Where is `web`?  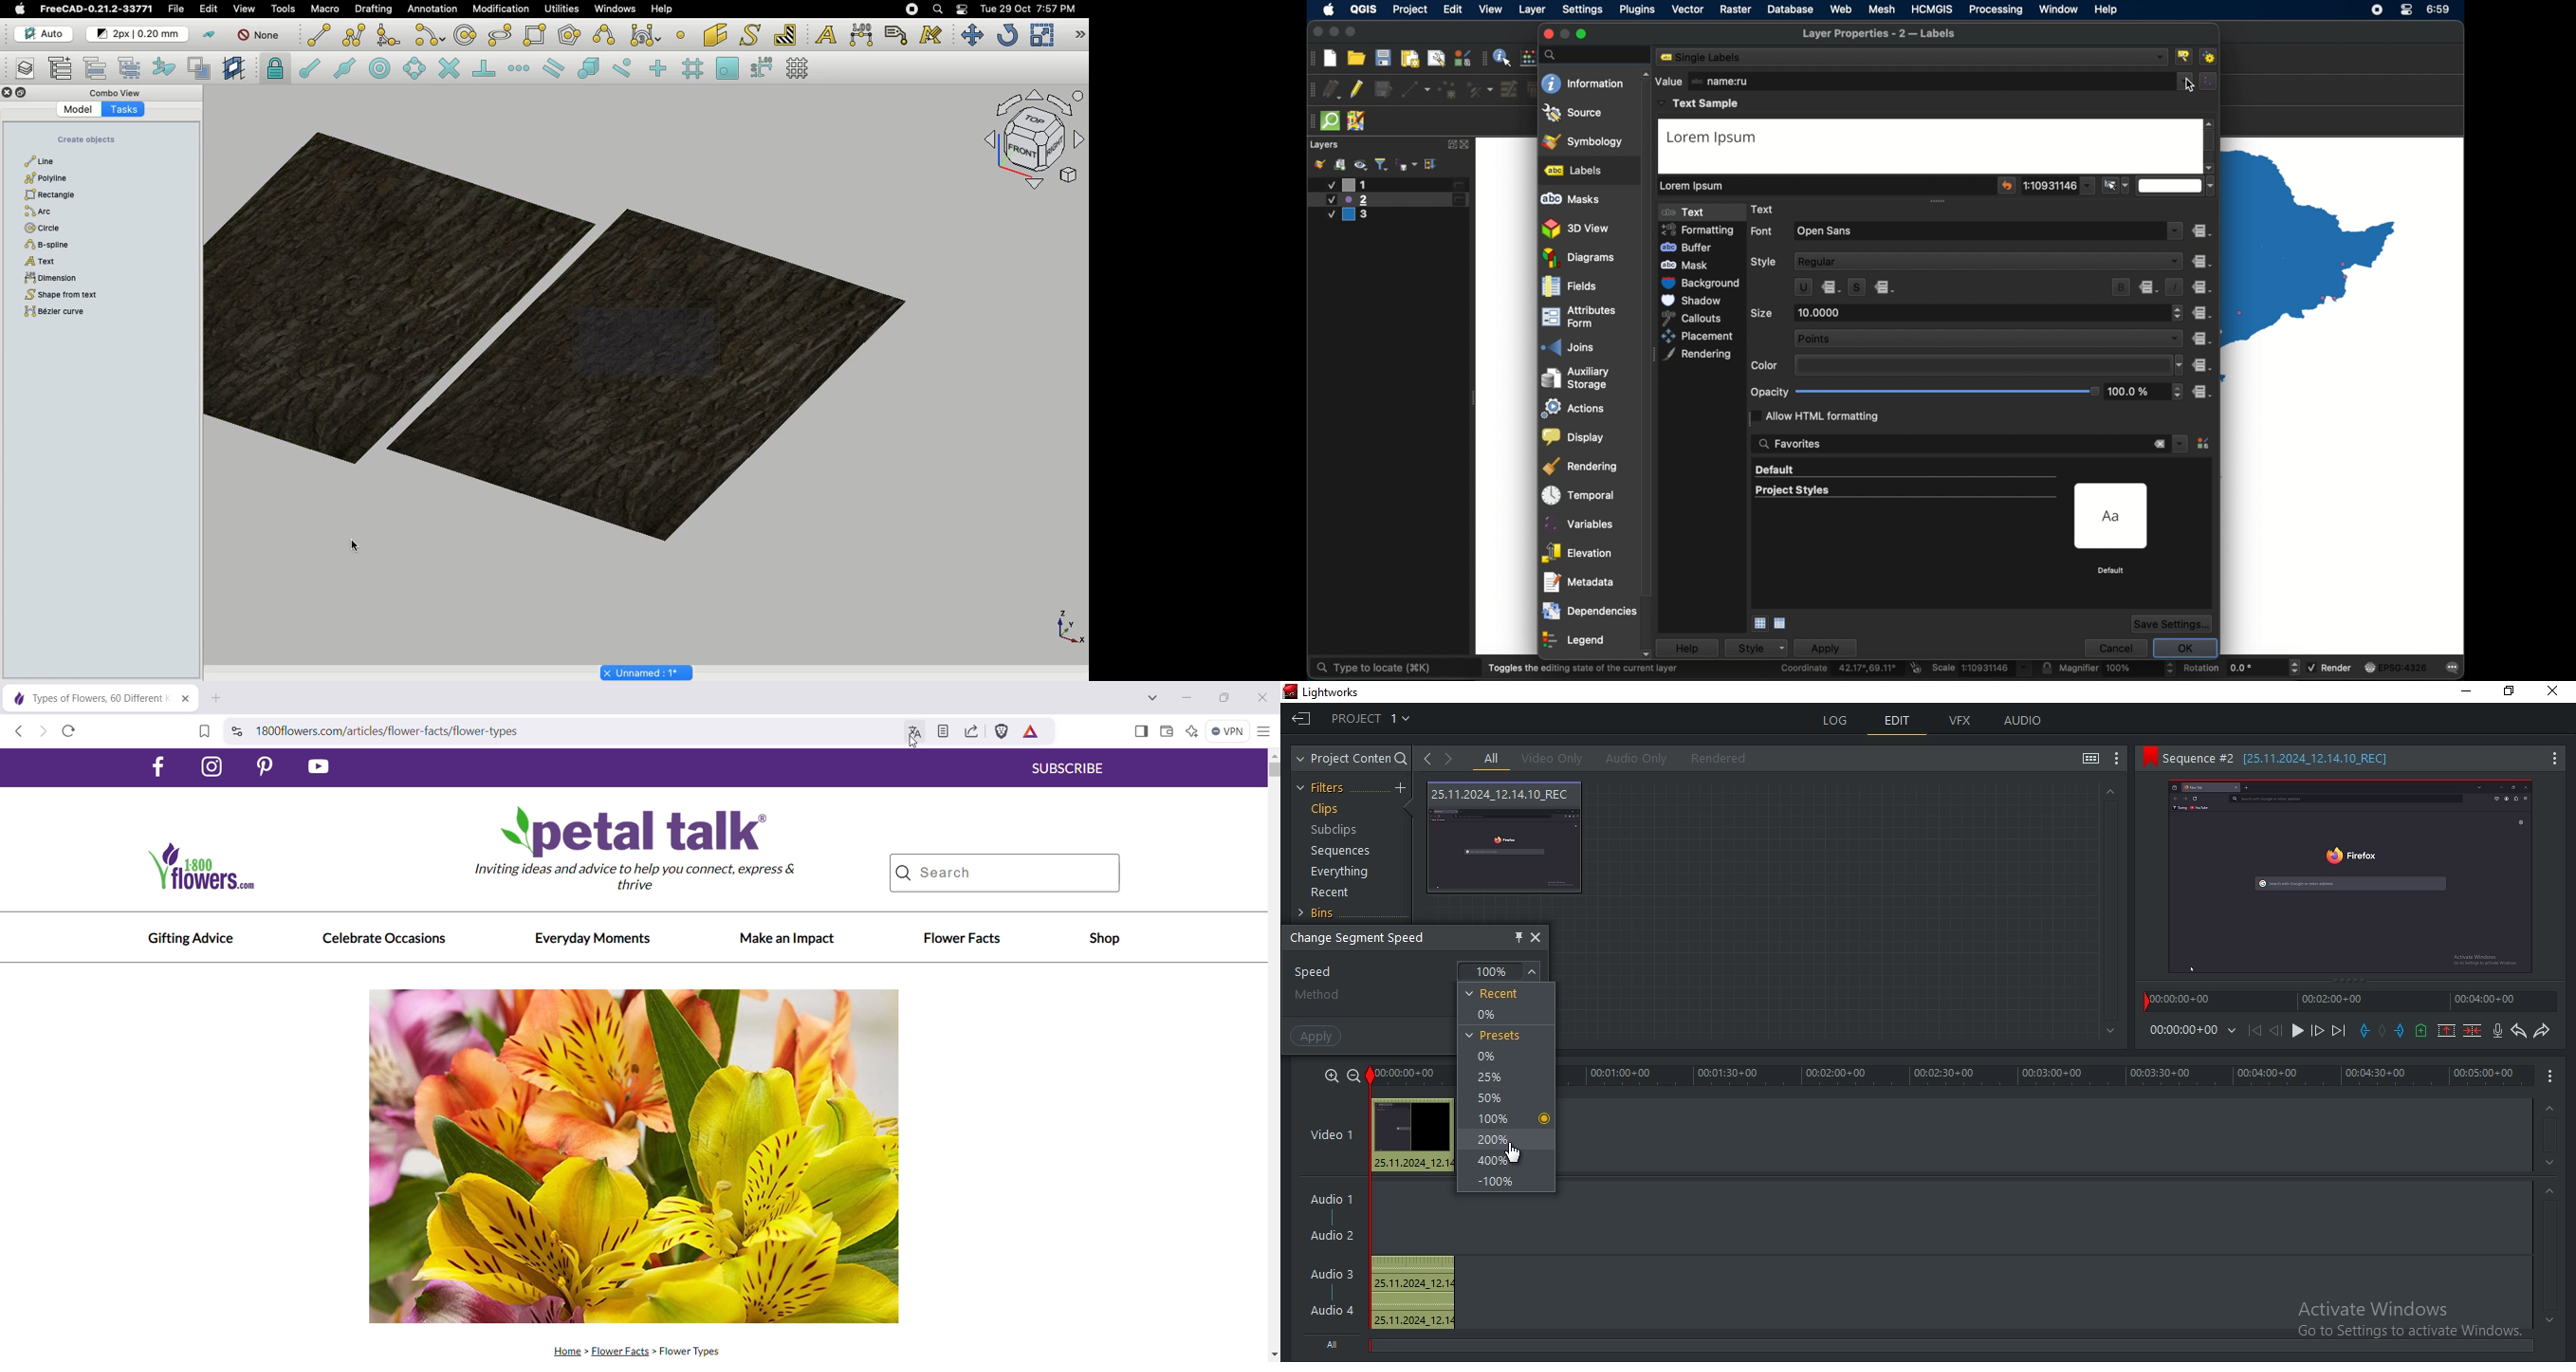
web is located at coordinates (1841, 9).